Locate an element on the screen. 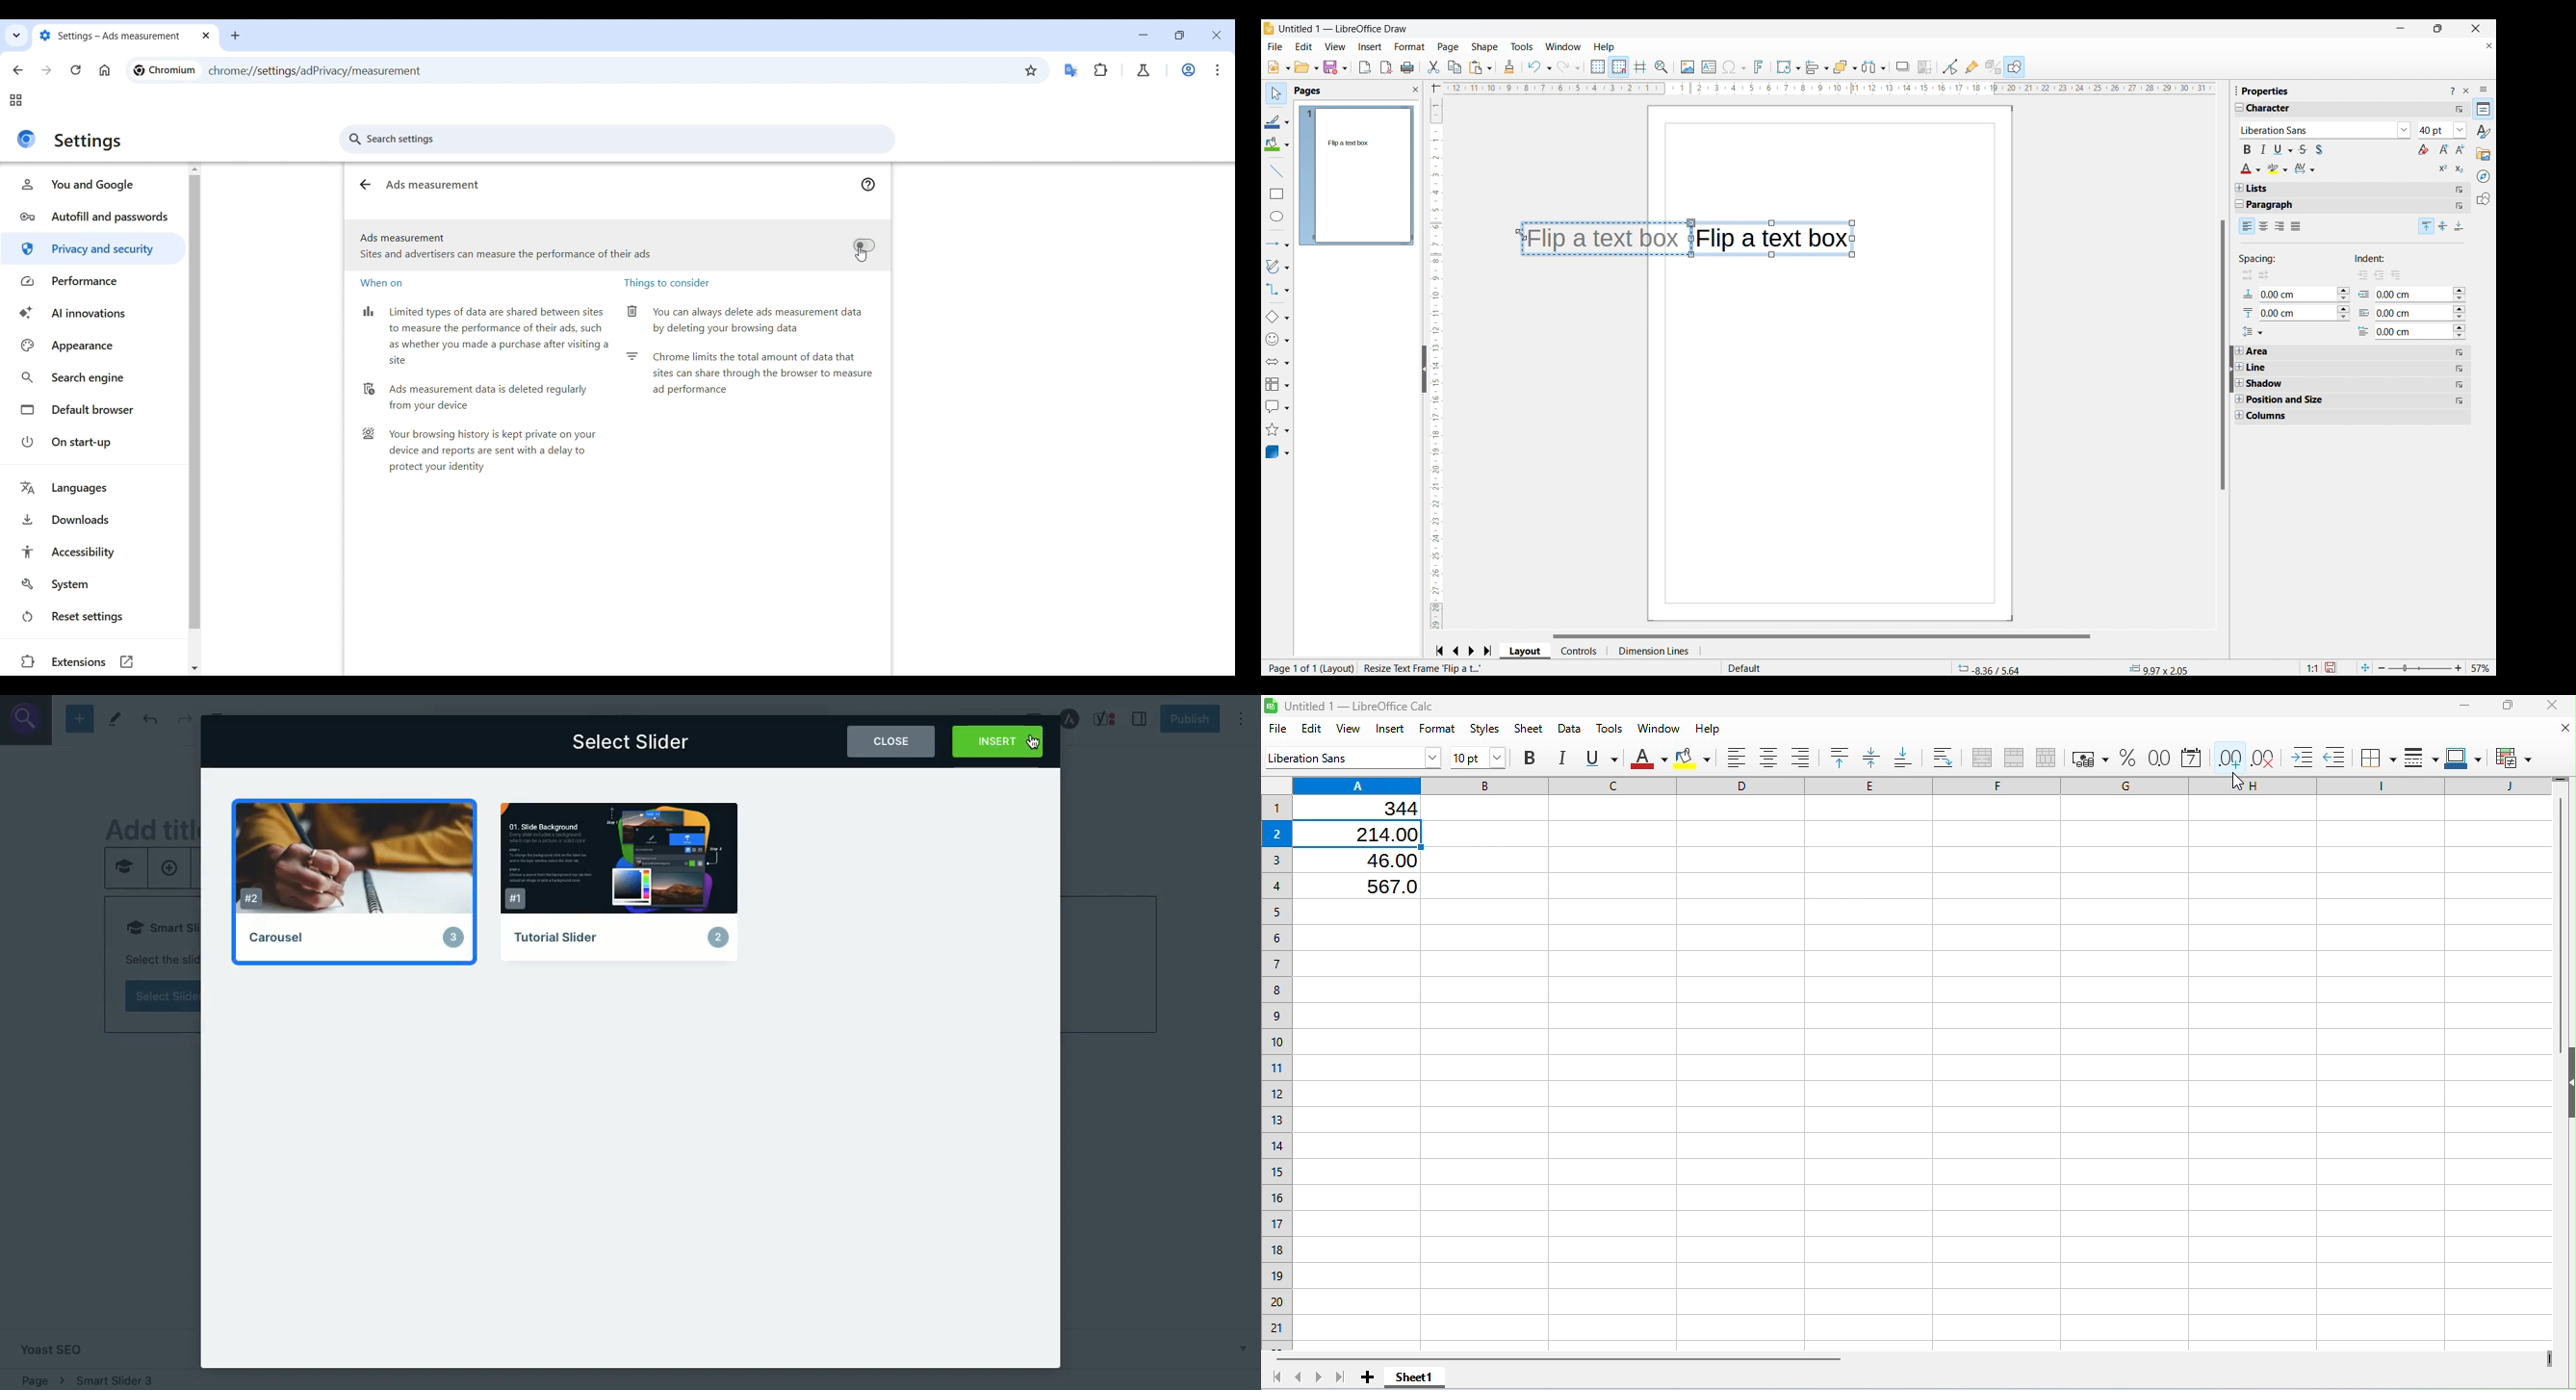  You and Google is located at coordinates (94, 185).